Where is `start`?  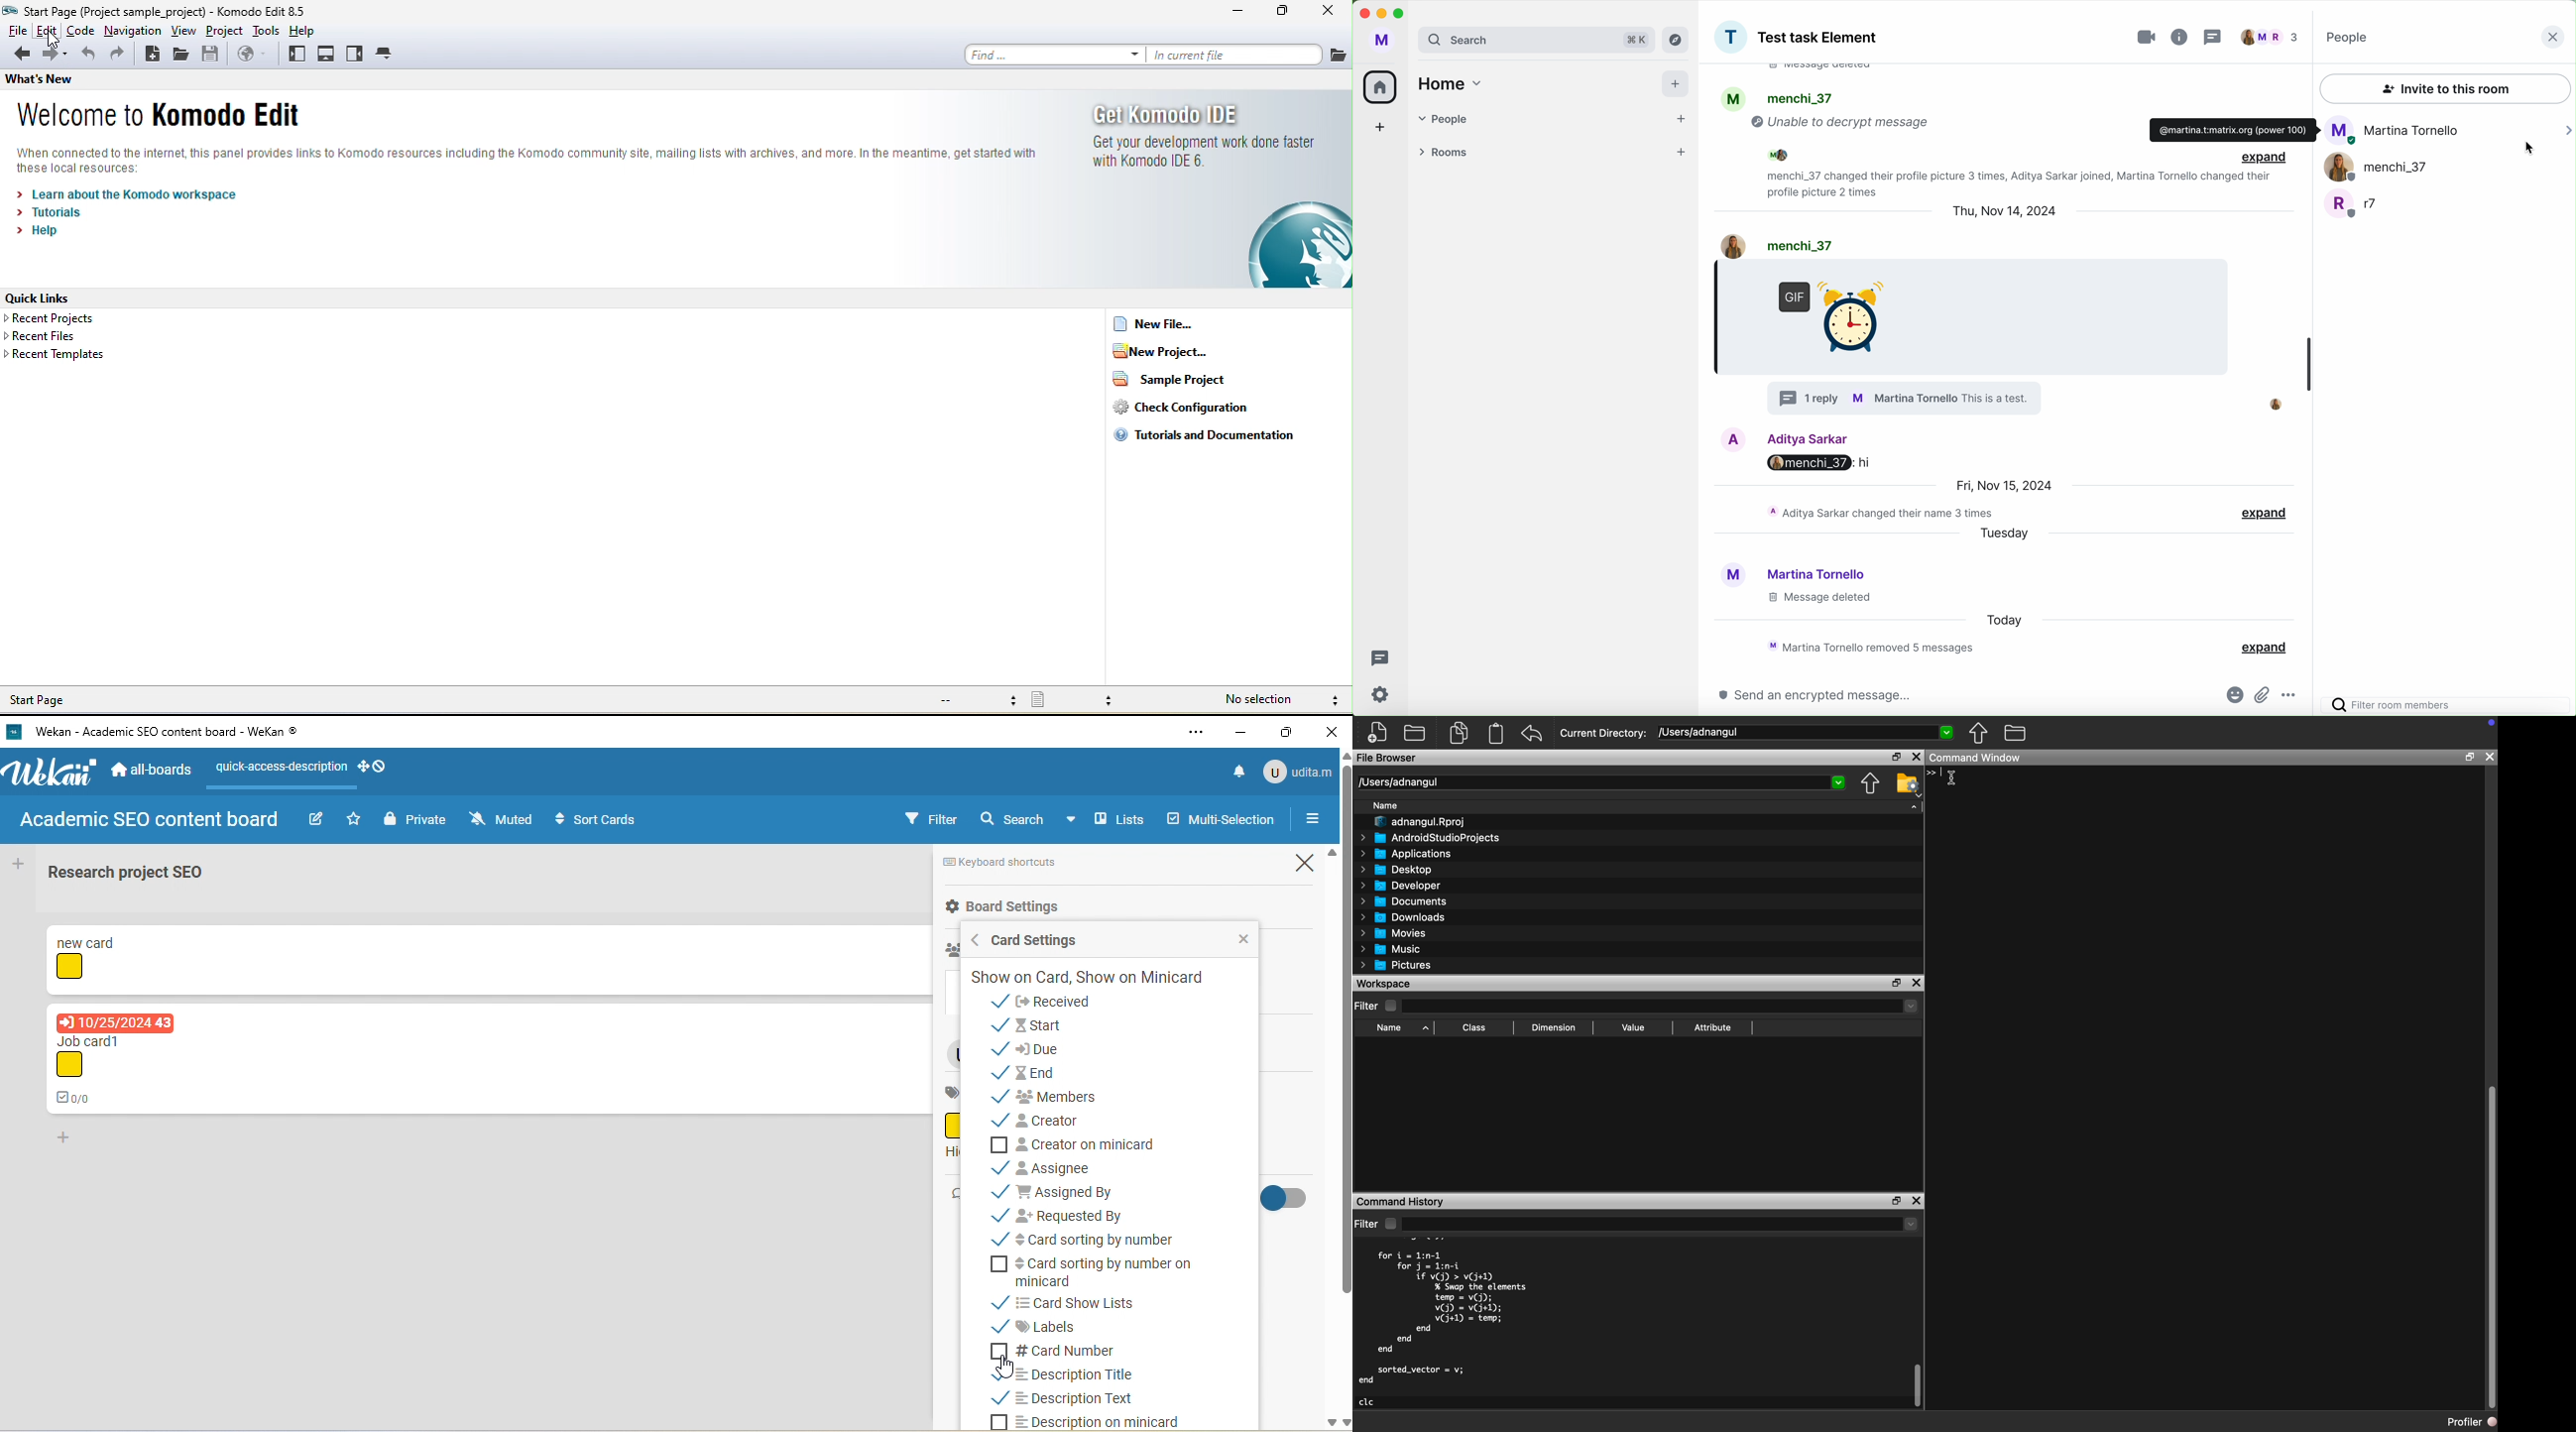
start is located at coordinates (1042, 1024).